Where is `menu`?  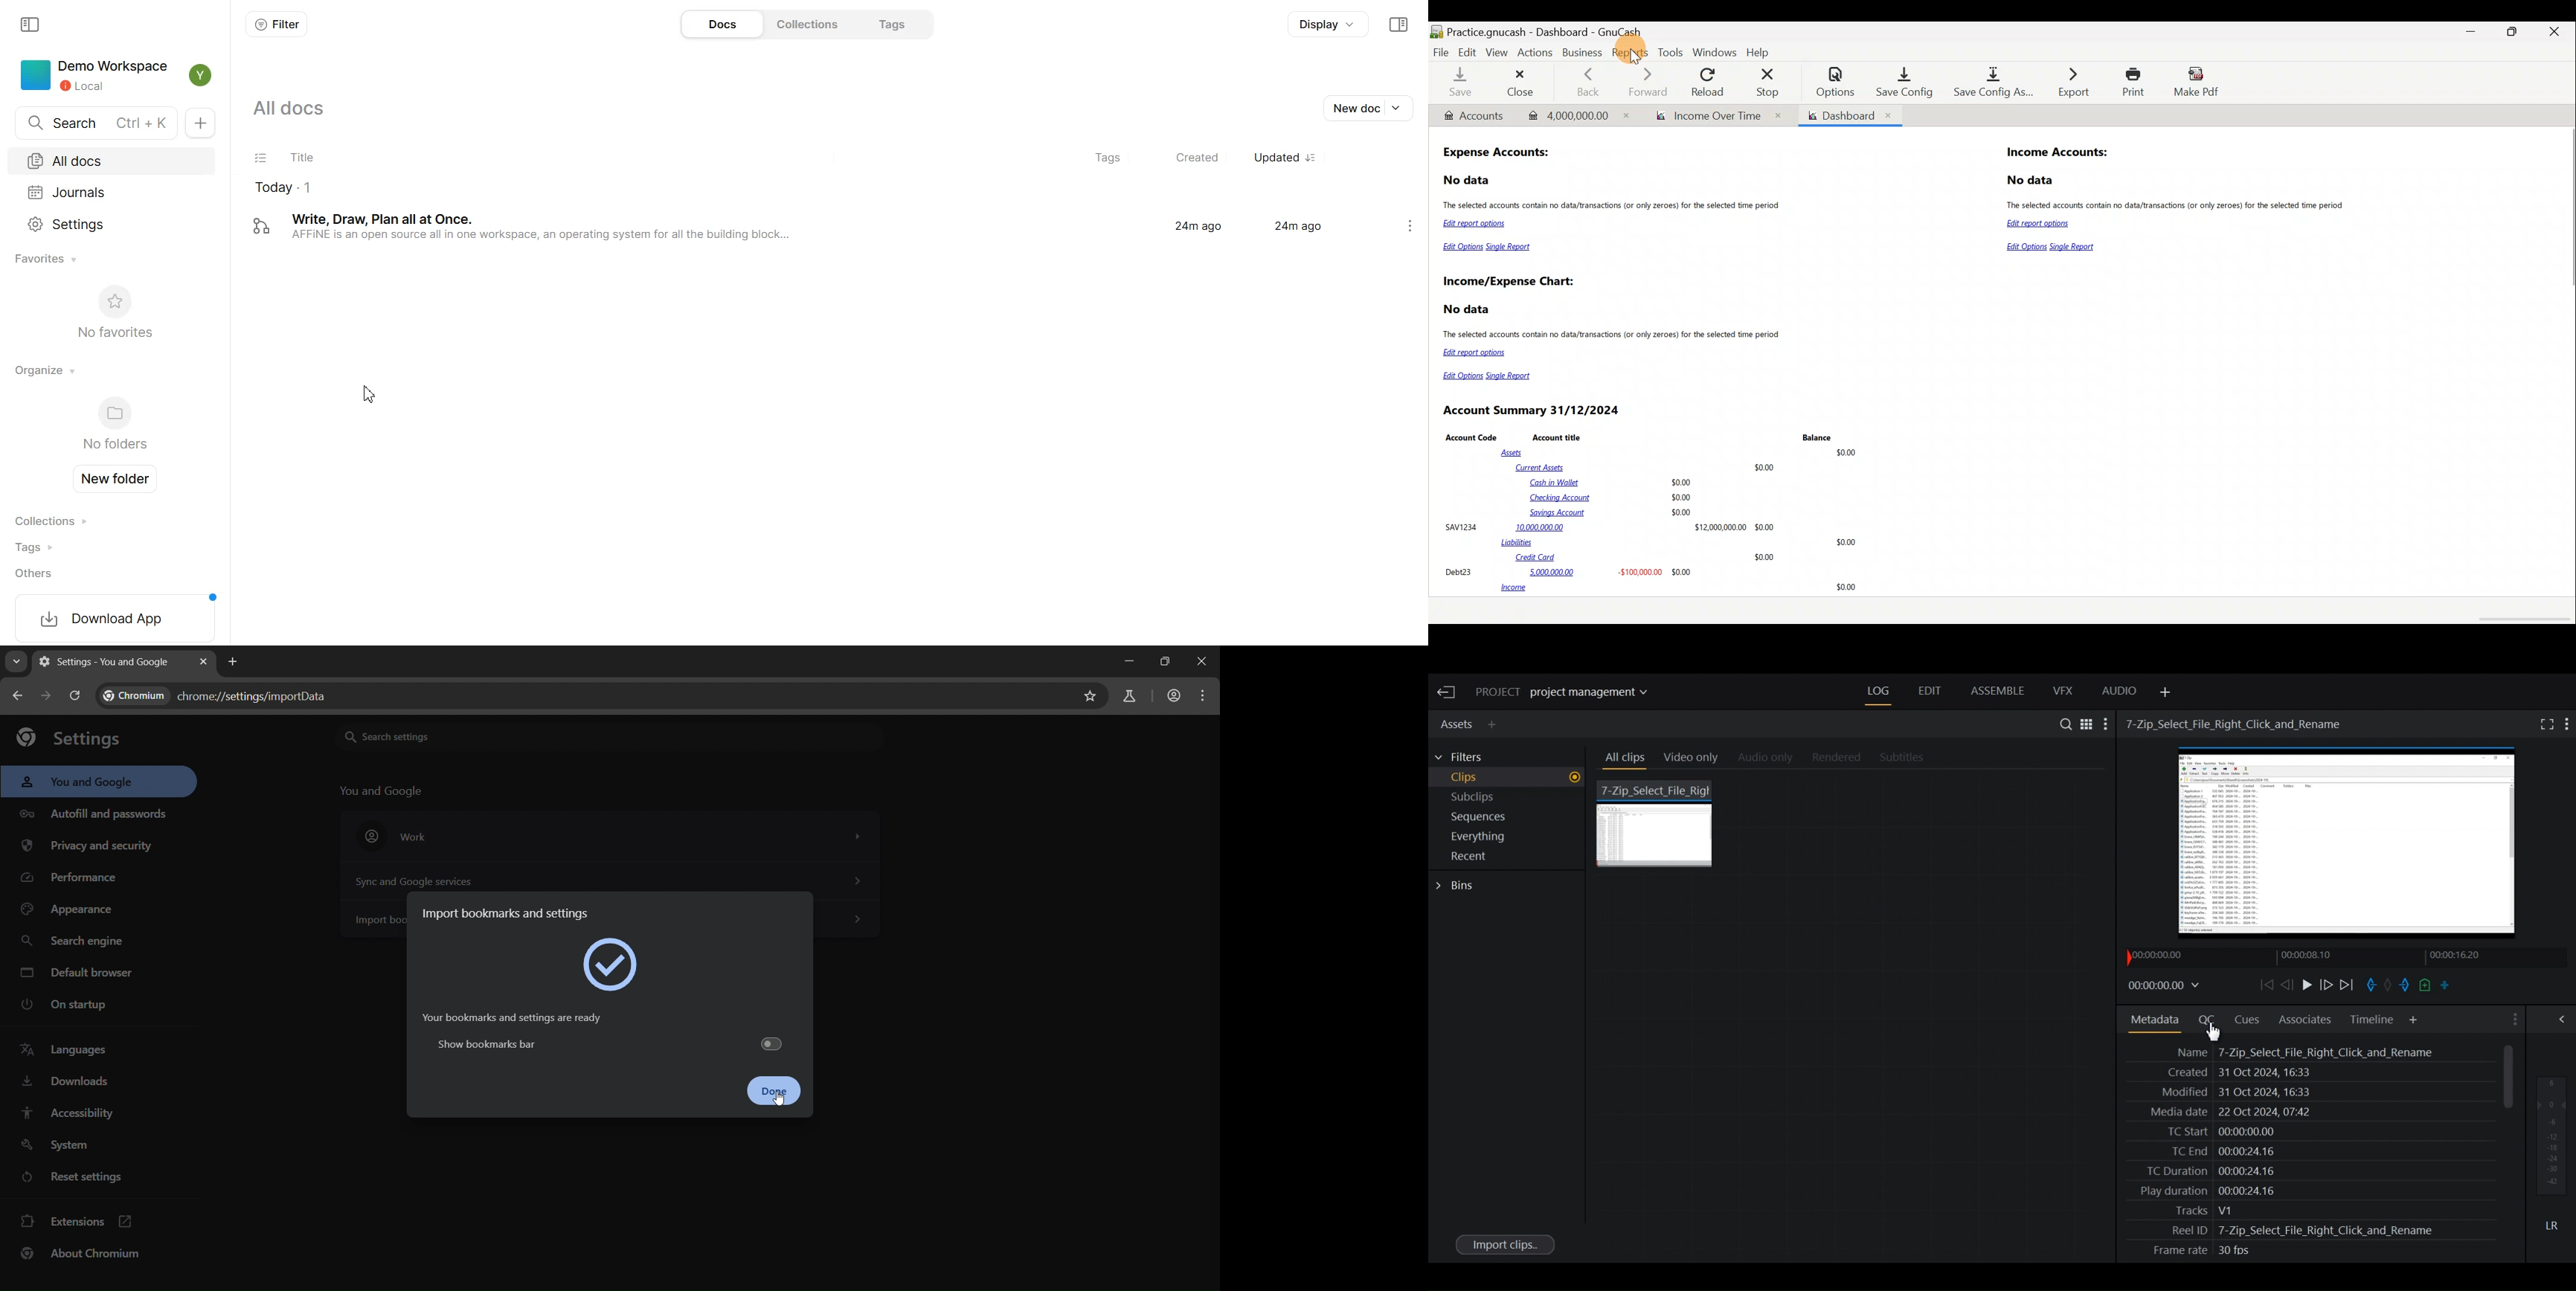 menu is located at coordinates (1208, 694).